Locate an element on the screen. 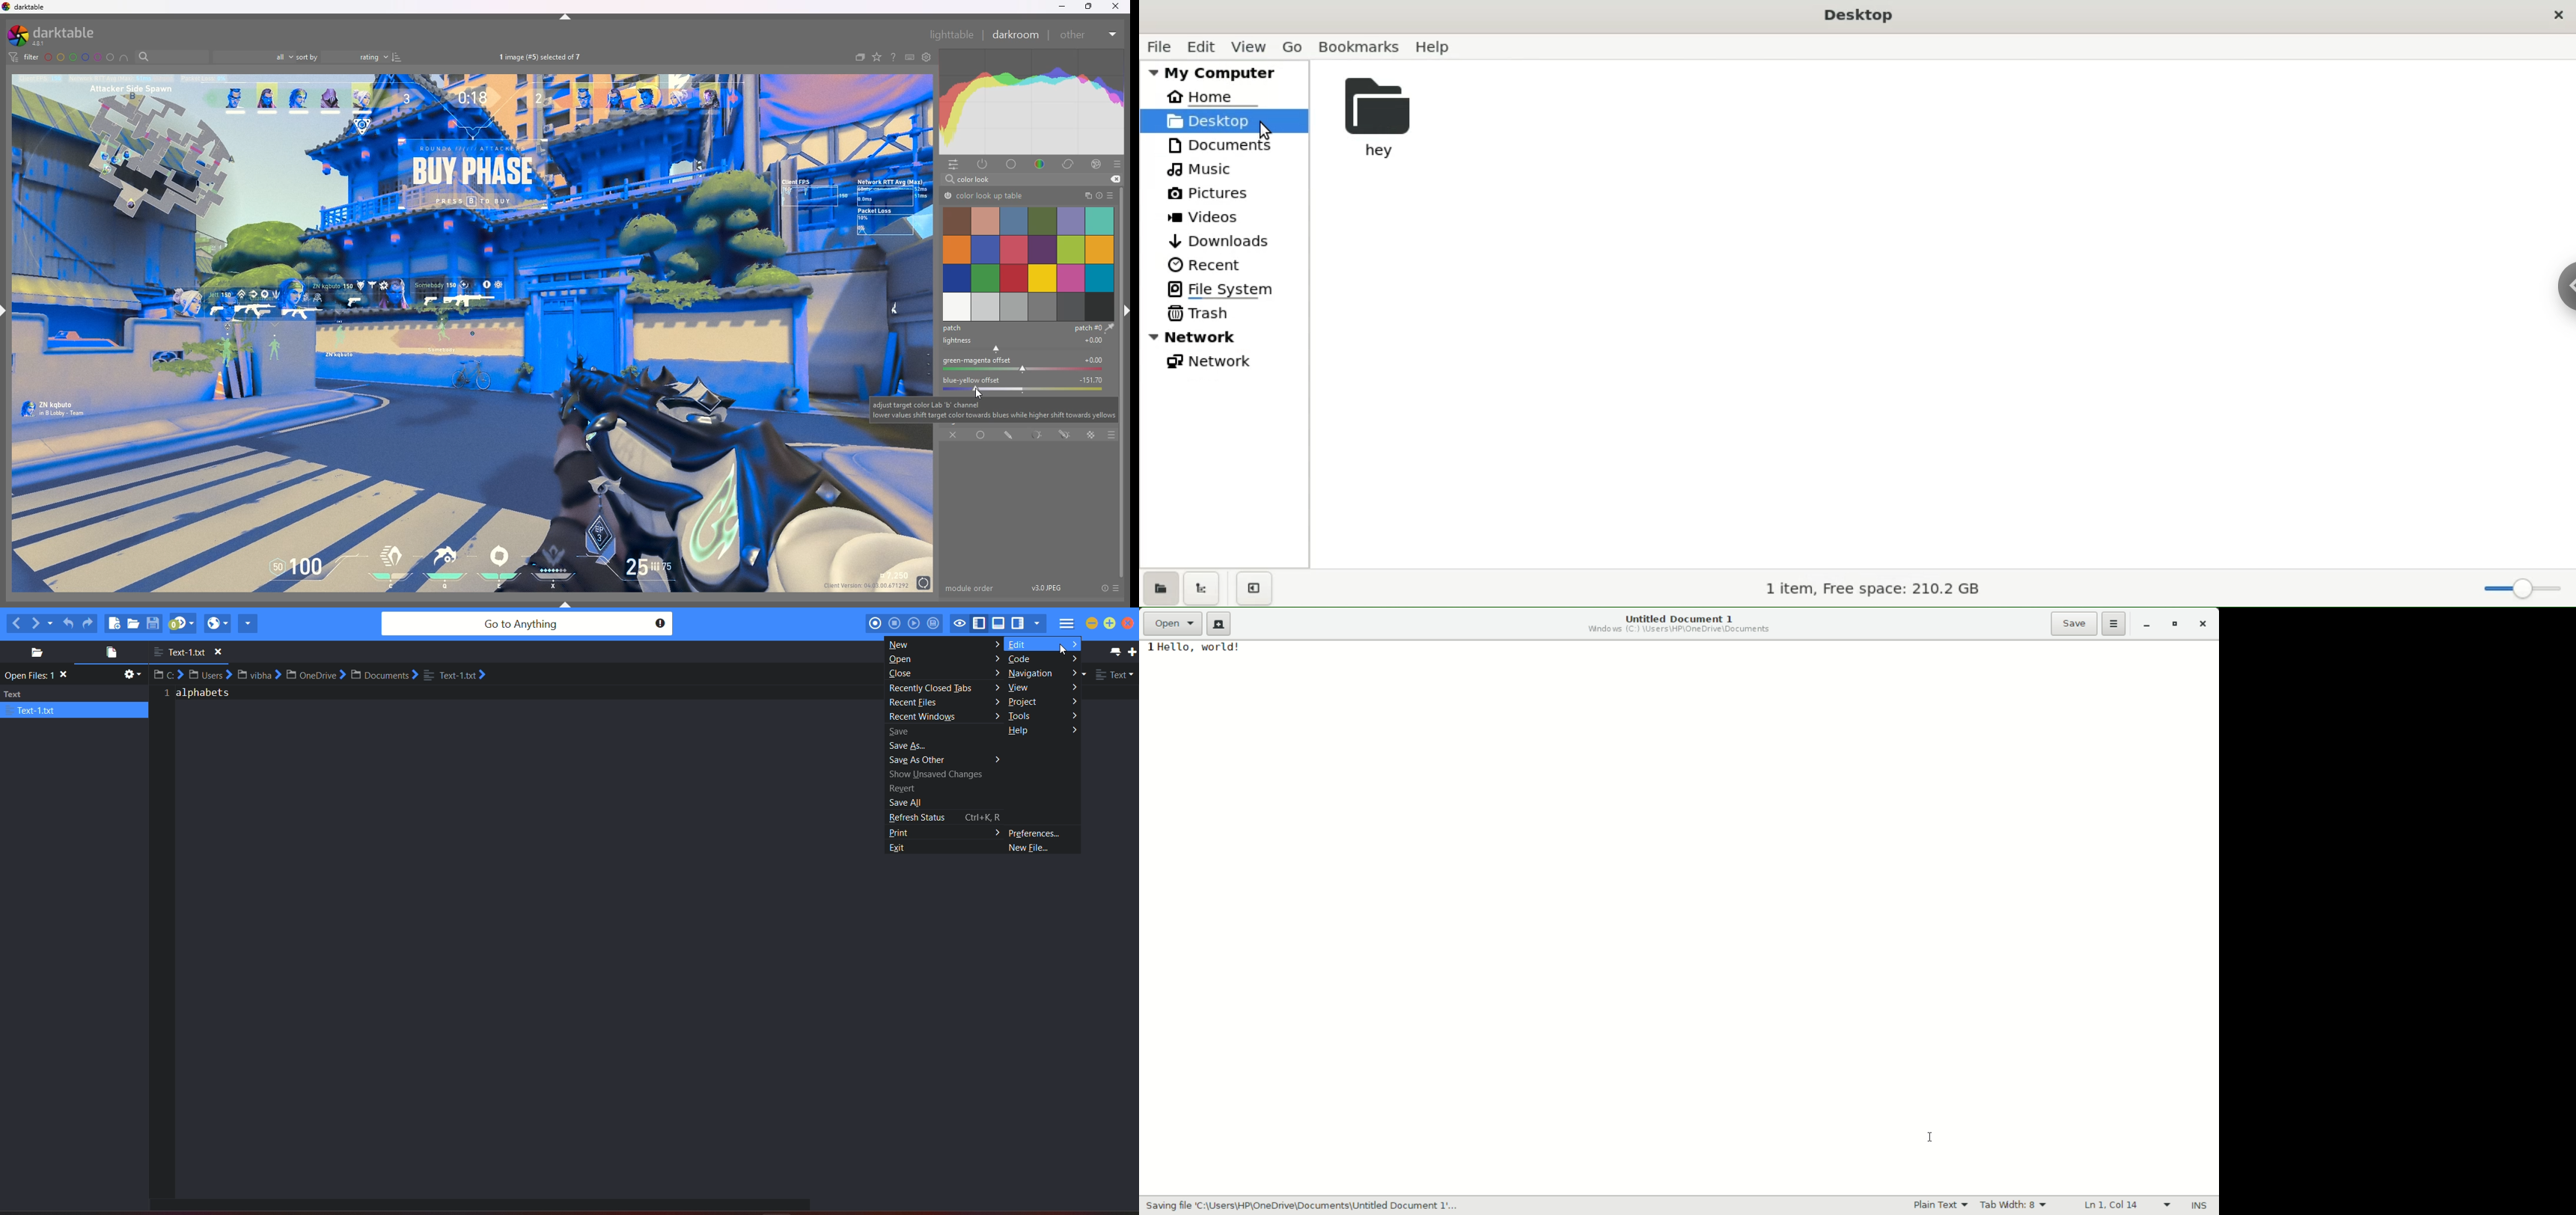  reset is located at coordinates (1100, 195).